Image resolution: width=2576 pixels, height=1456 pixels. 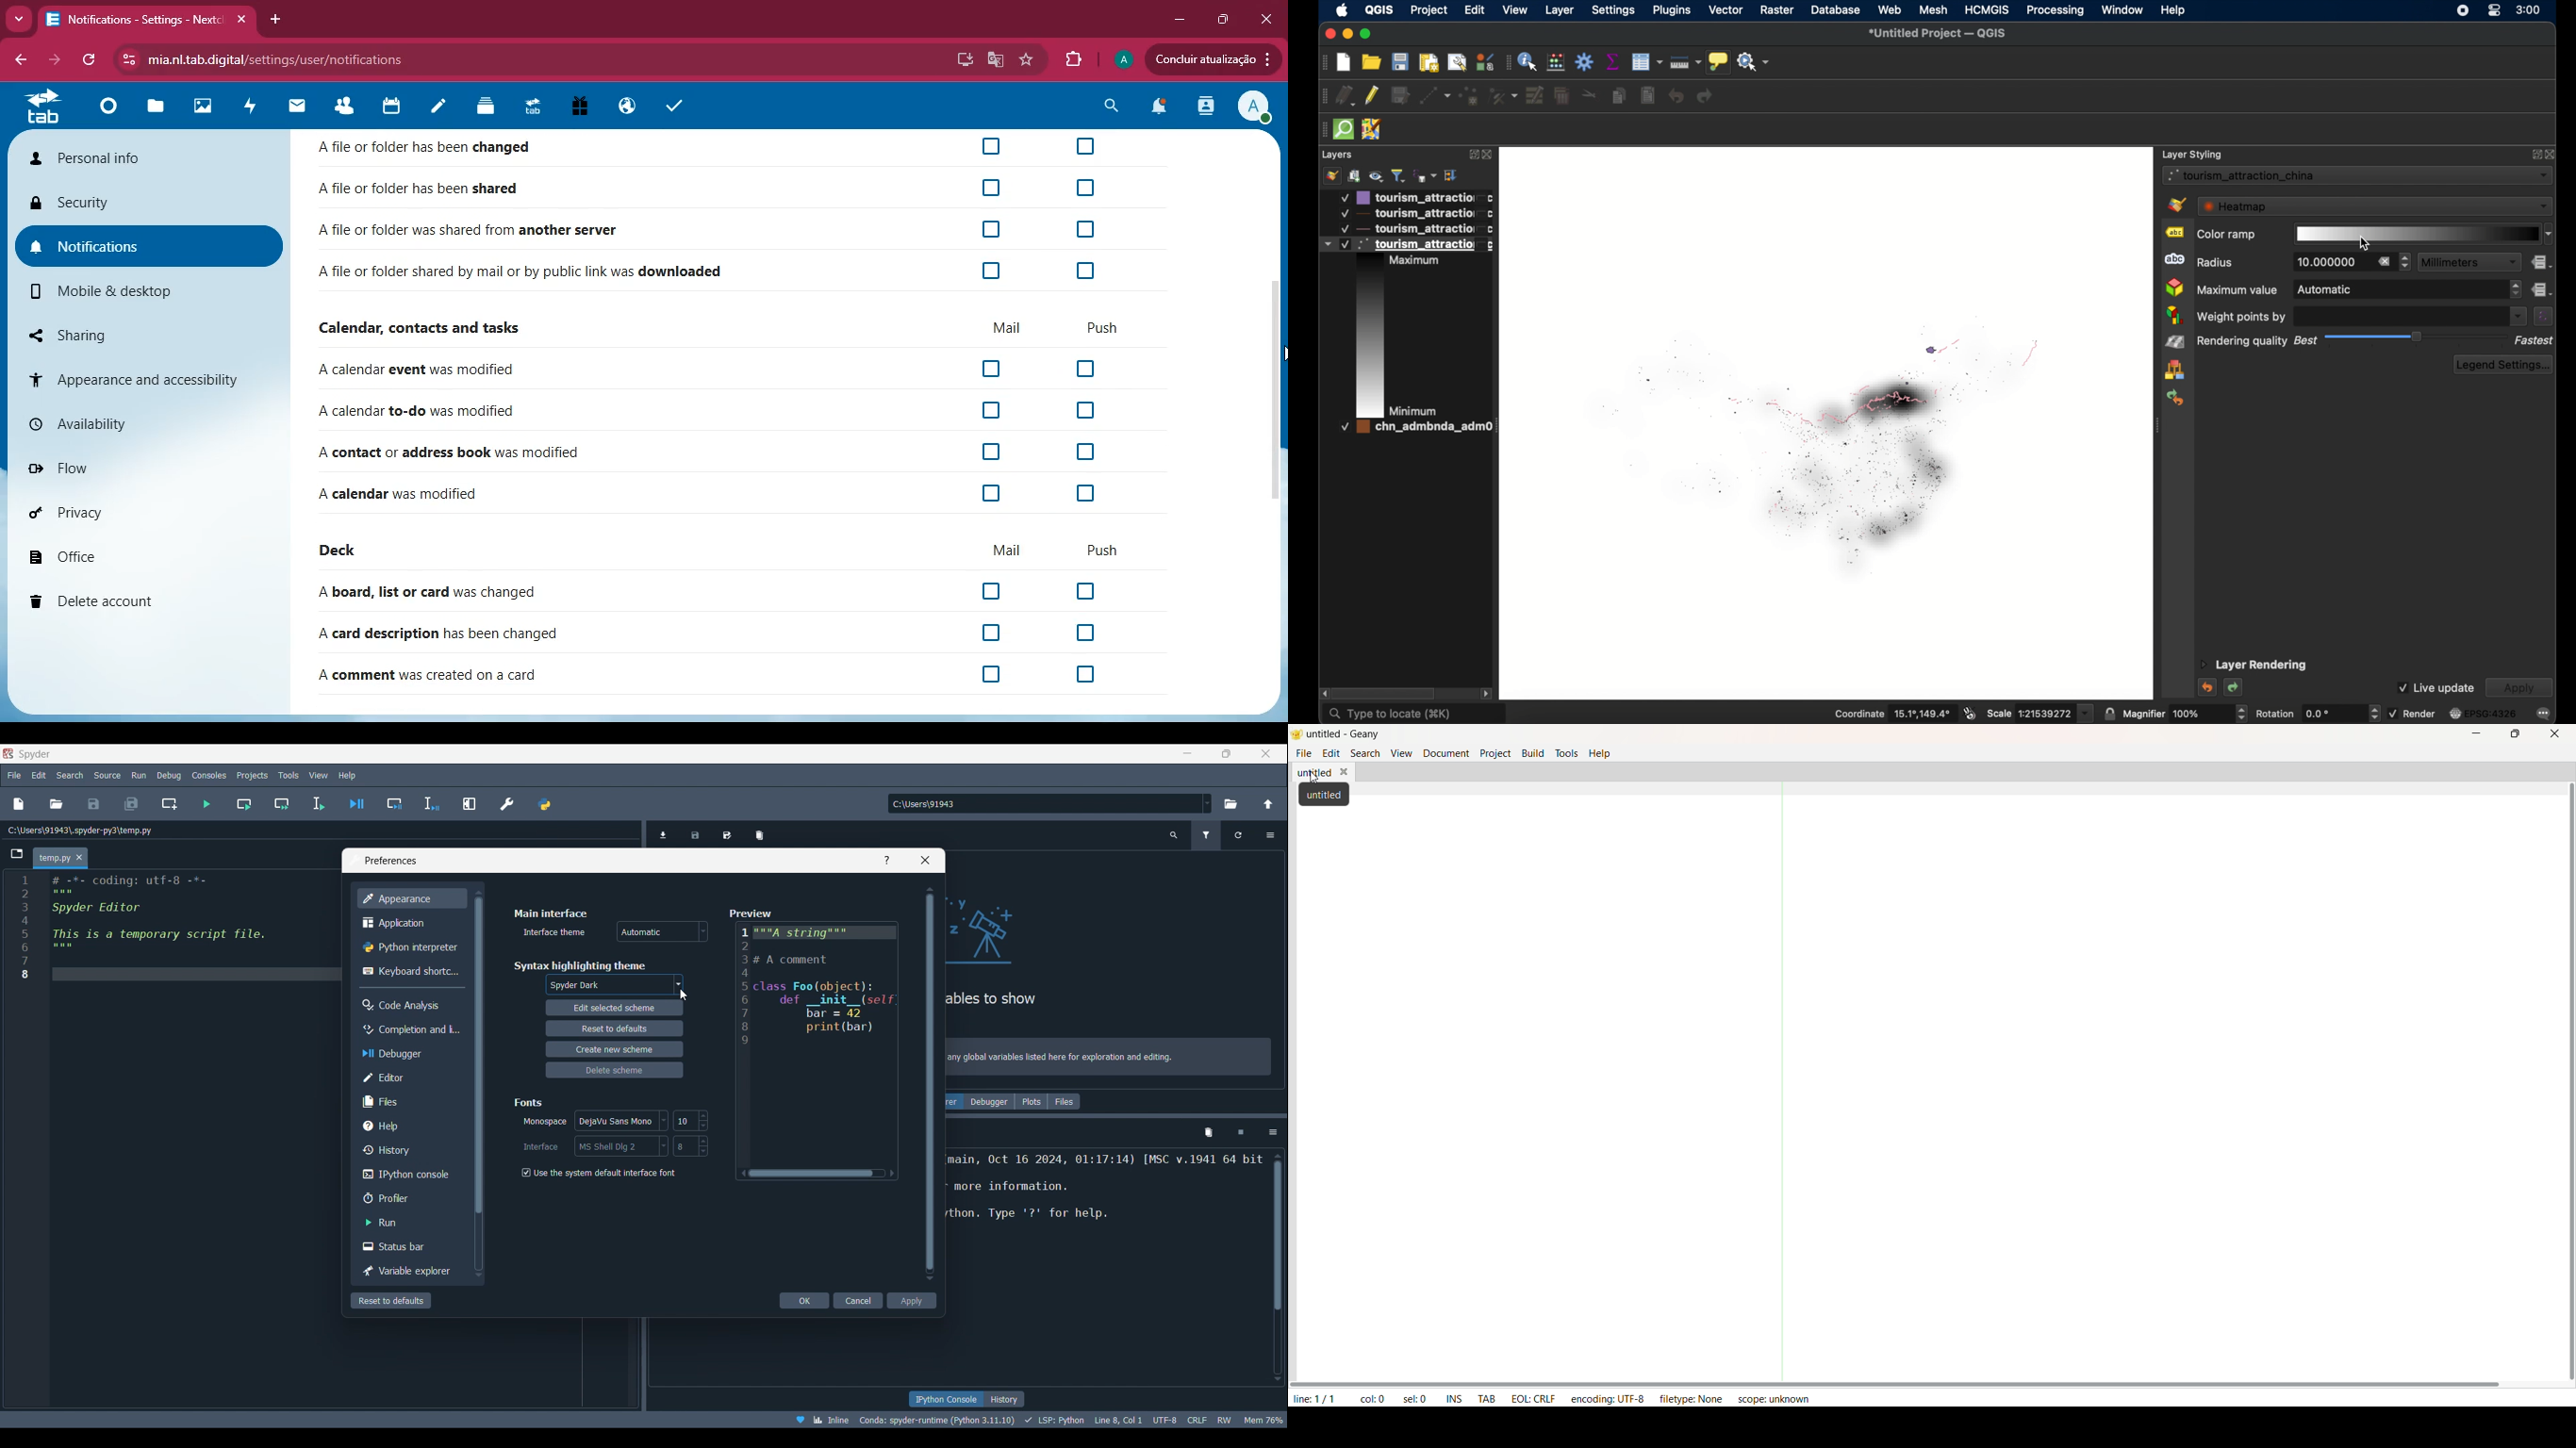 What do you see at coordinates (251, 107) in the screenshot?
I see `activity` at bounding box center [251, 107].